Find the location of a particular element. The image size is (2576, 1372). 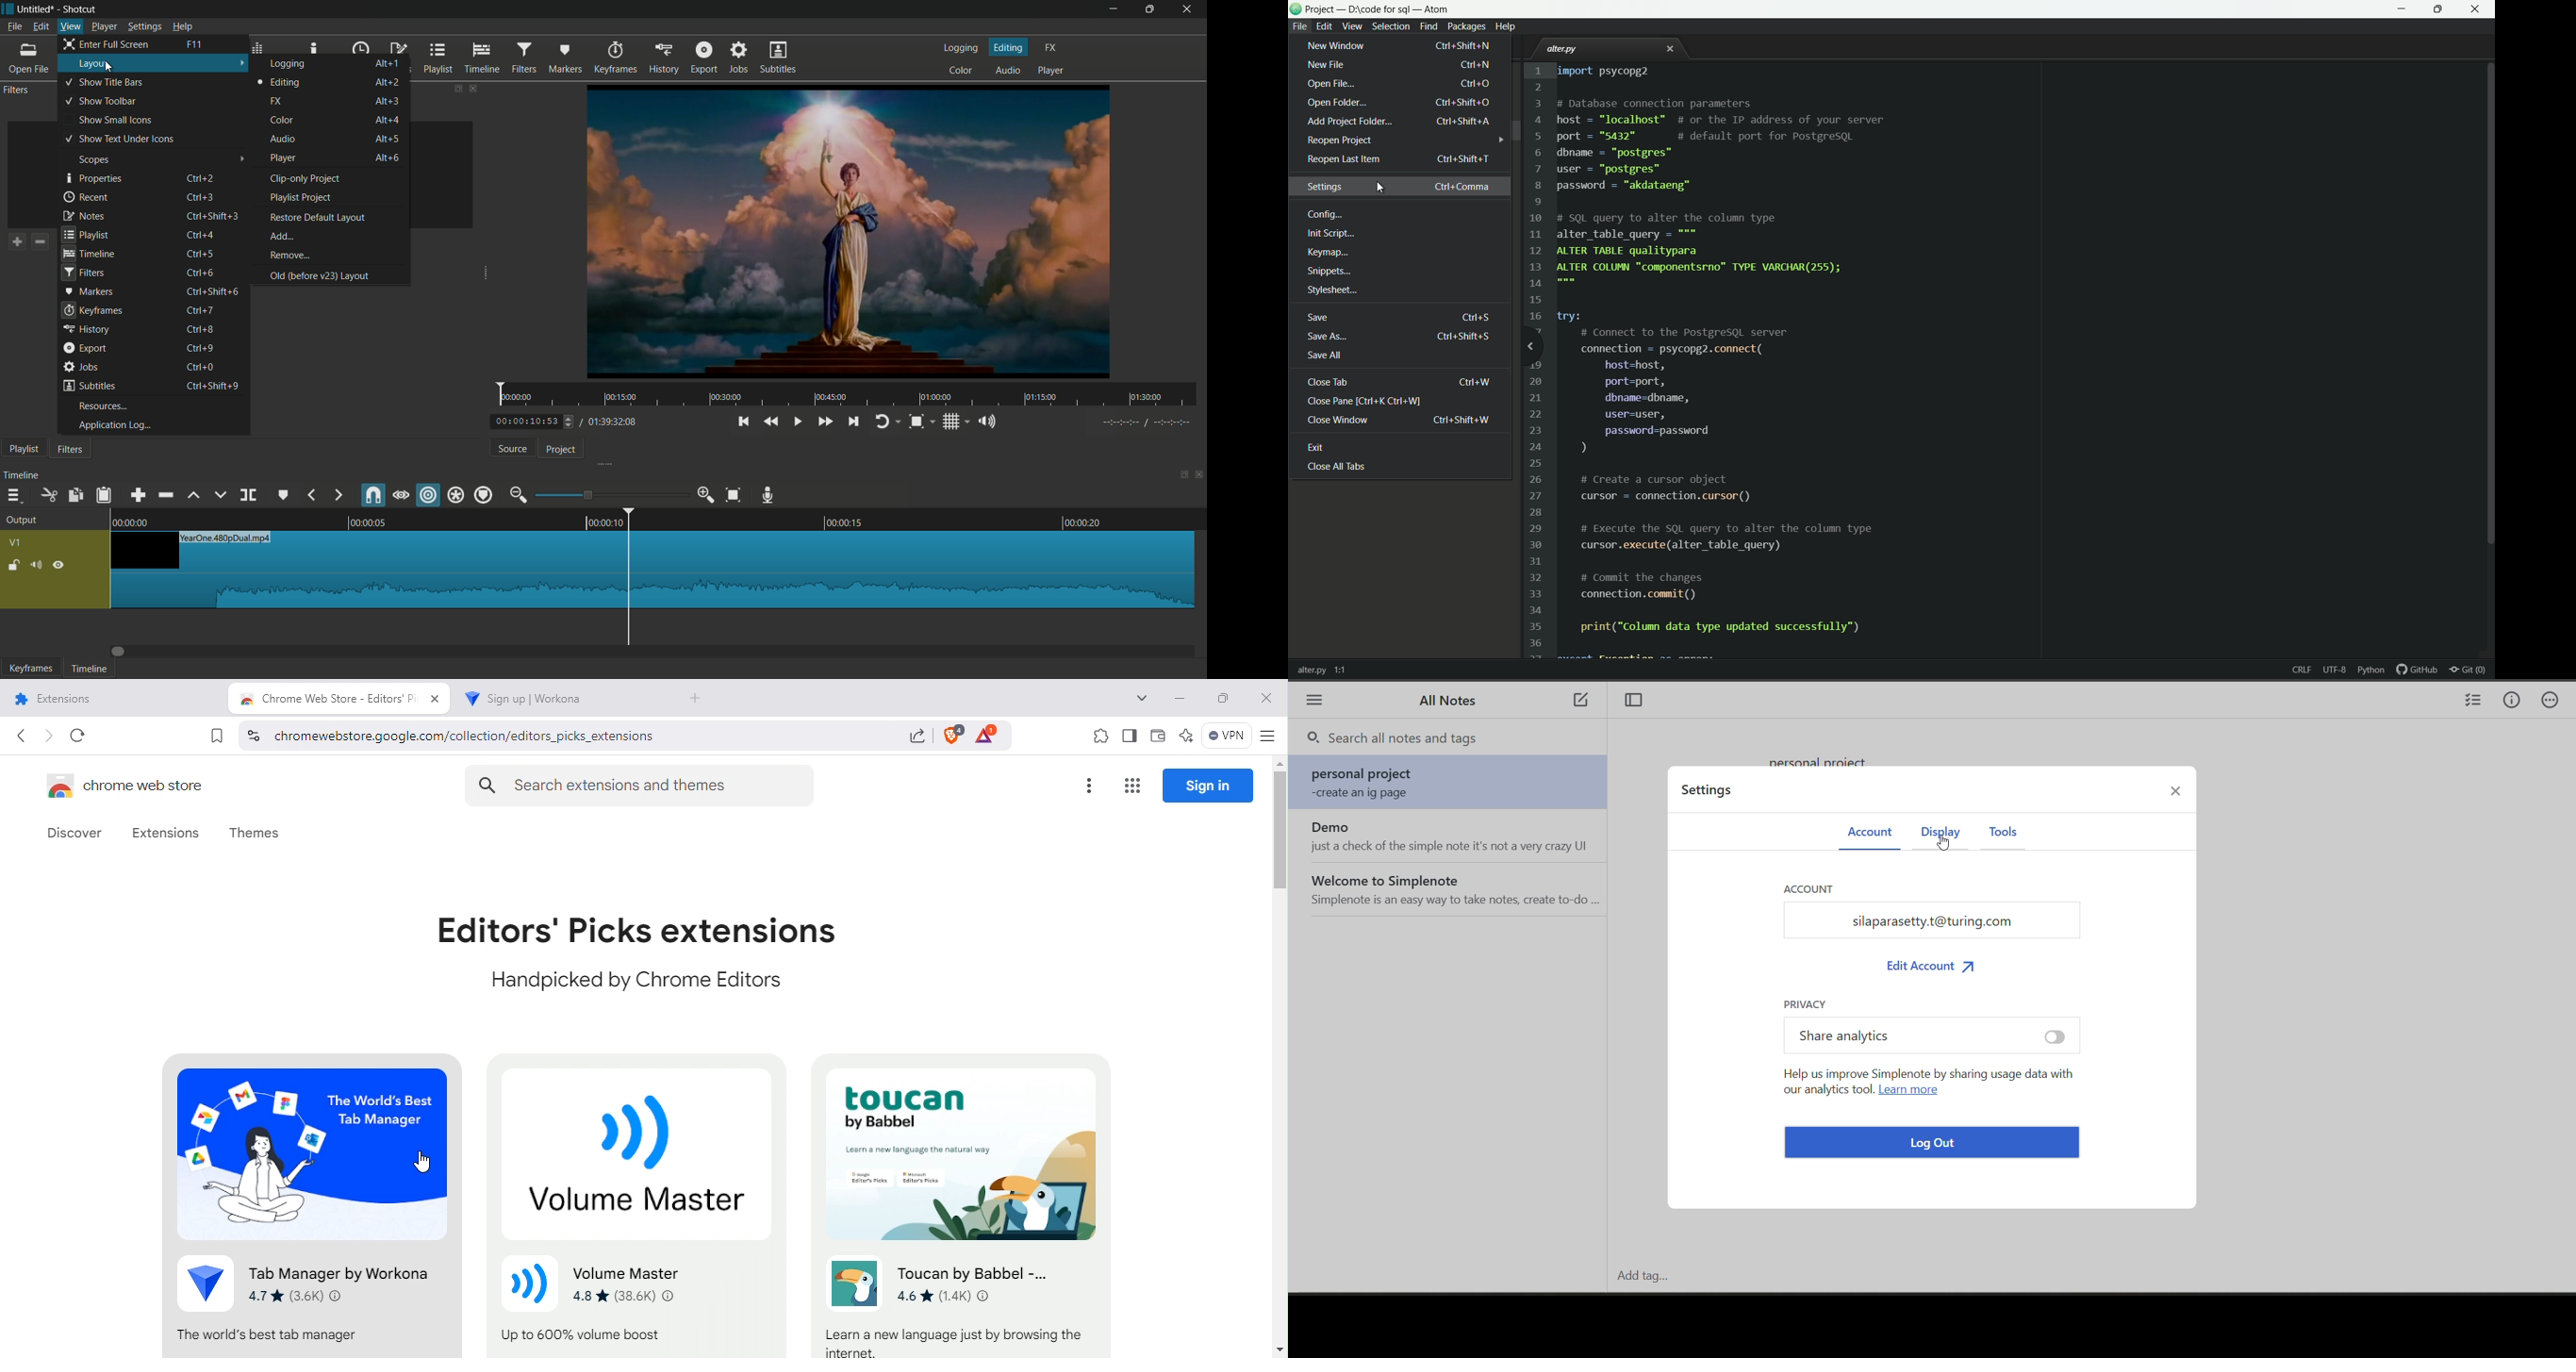

Featured extensions is located at coordinates (637, 952).